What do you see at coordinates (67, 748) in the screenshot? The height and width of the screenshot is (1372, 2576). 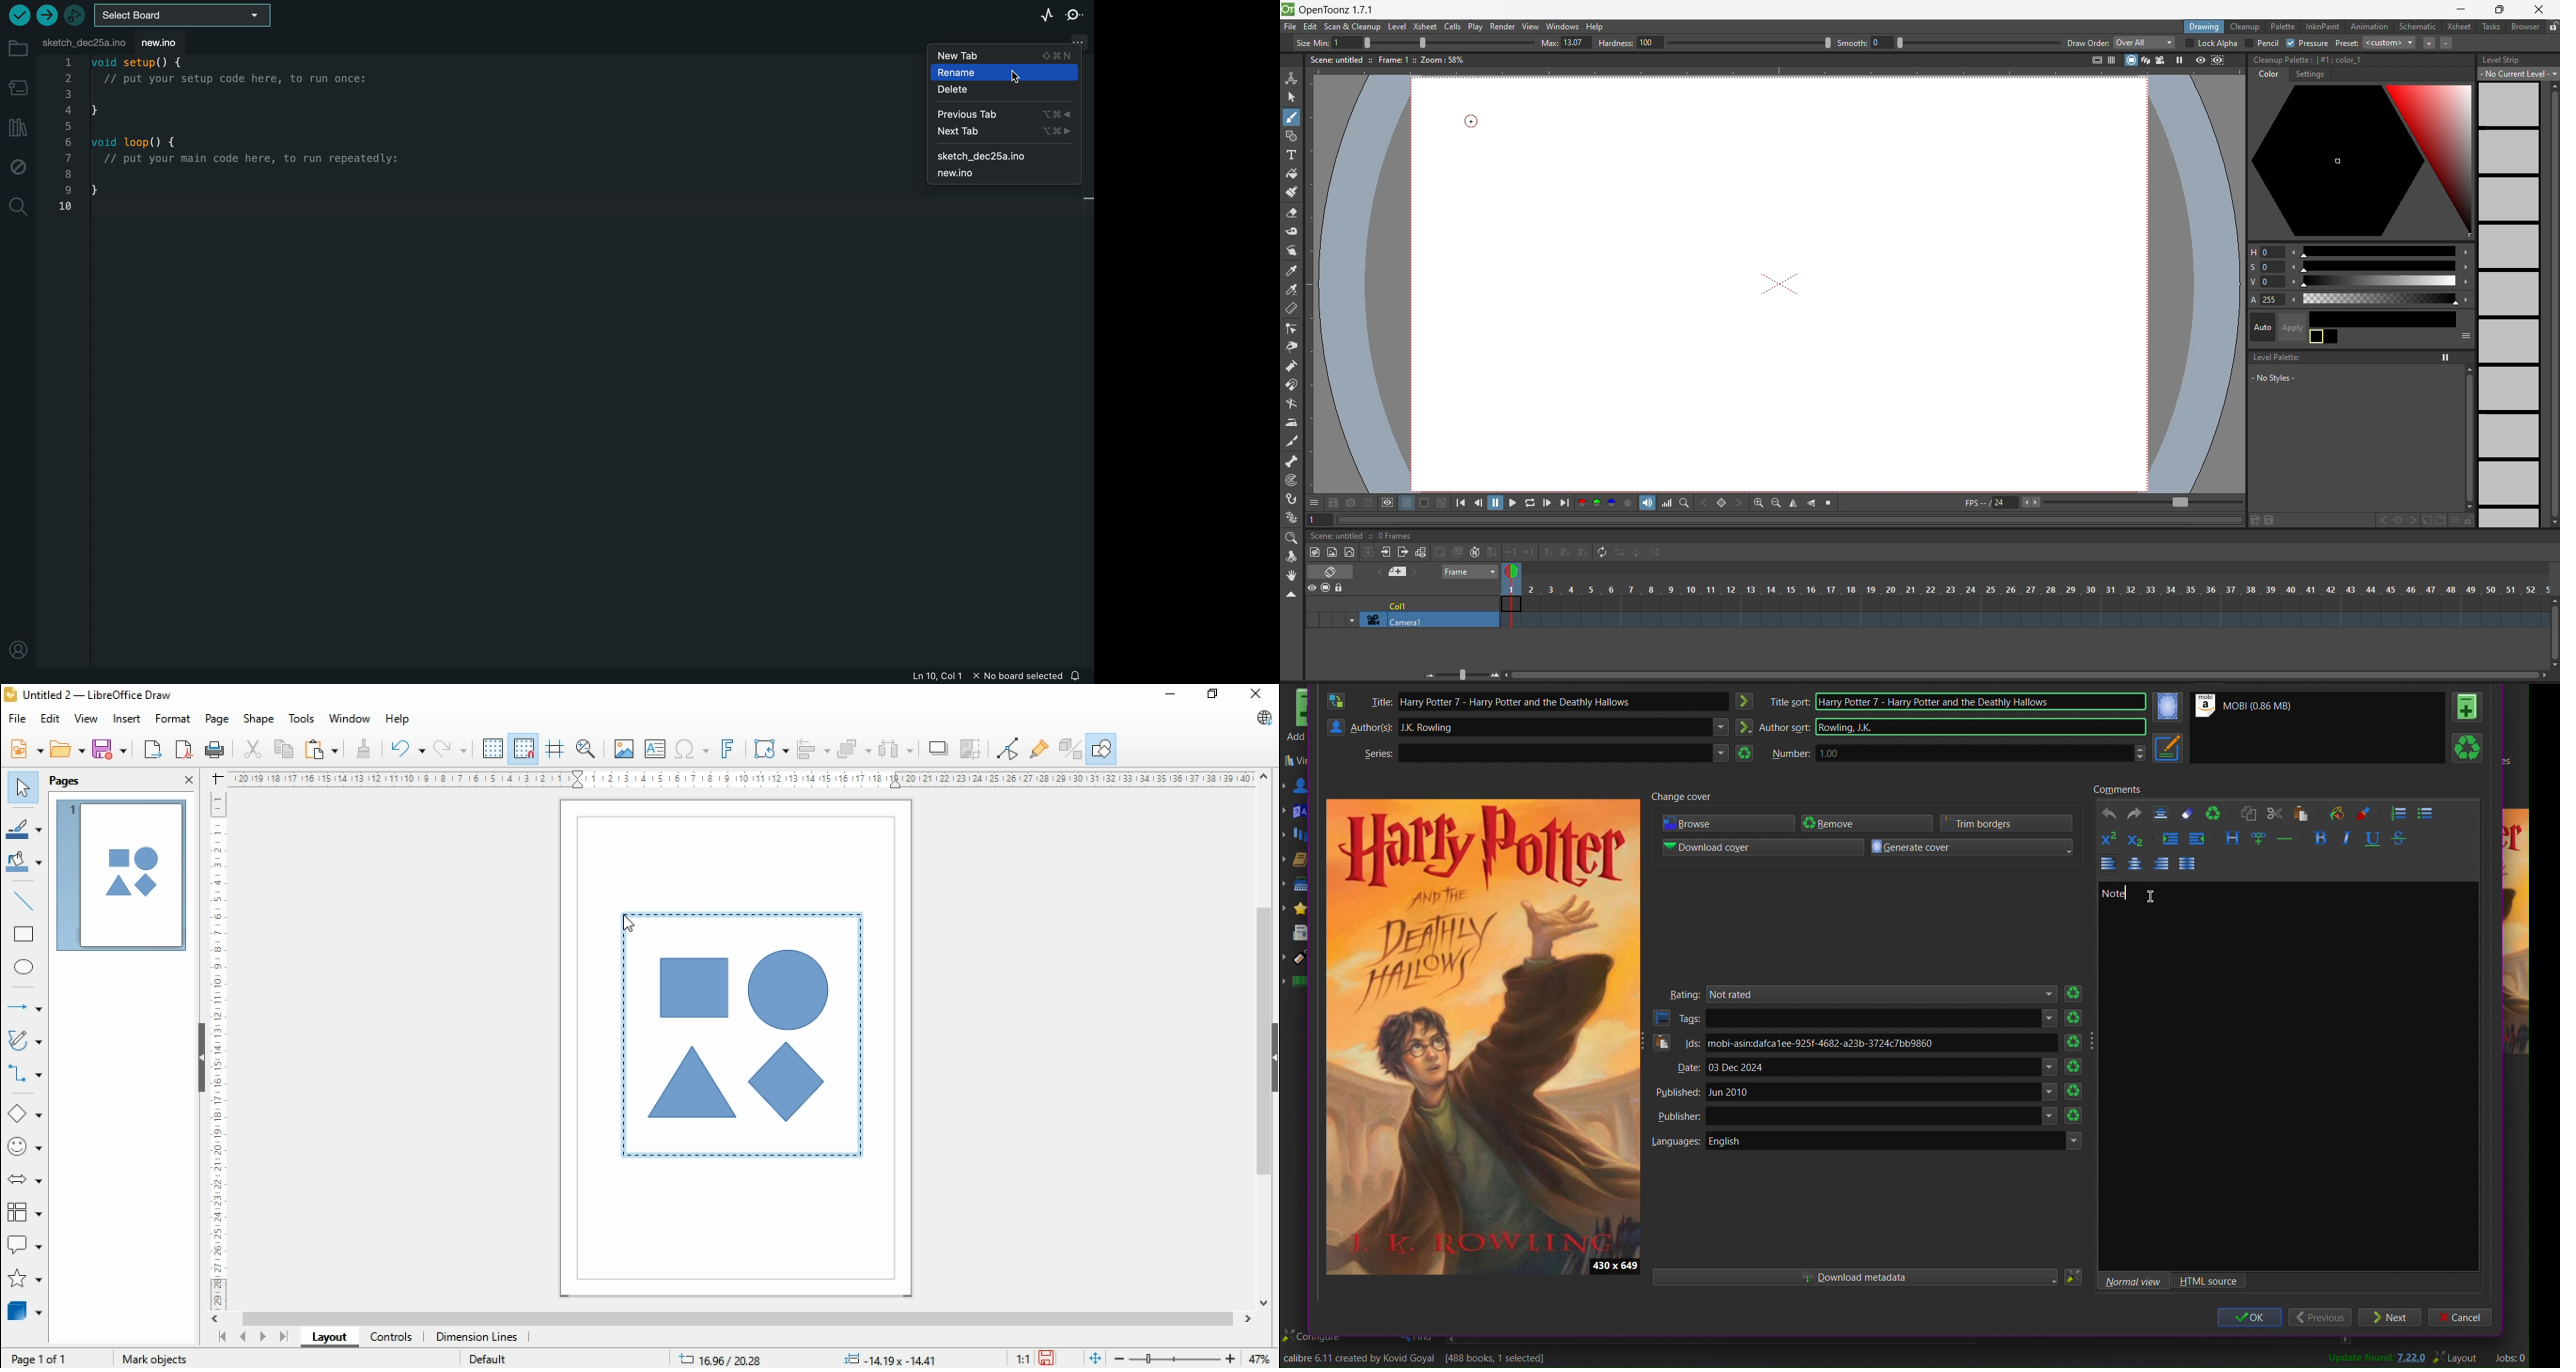 I see `open` at bounding box center [67, 748].